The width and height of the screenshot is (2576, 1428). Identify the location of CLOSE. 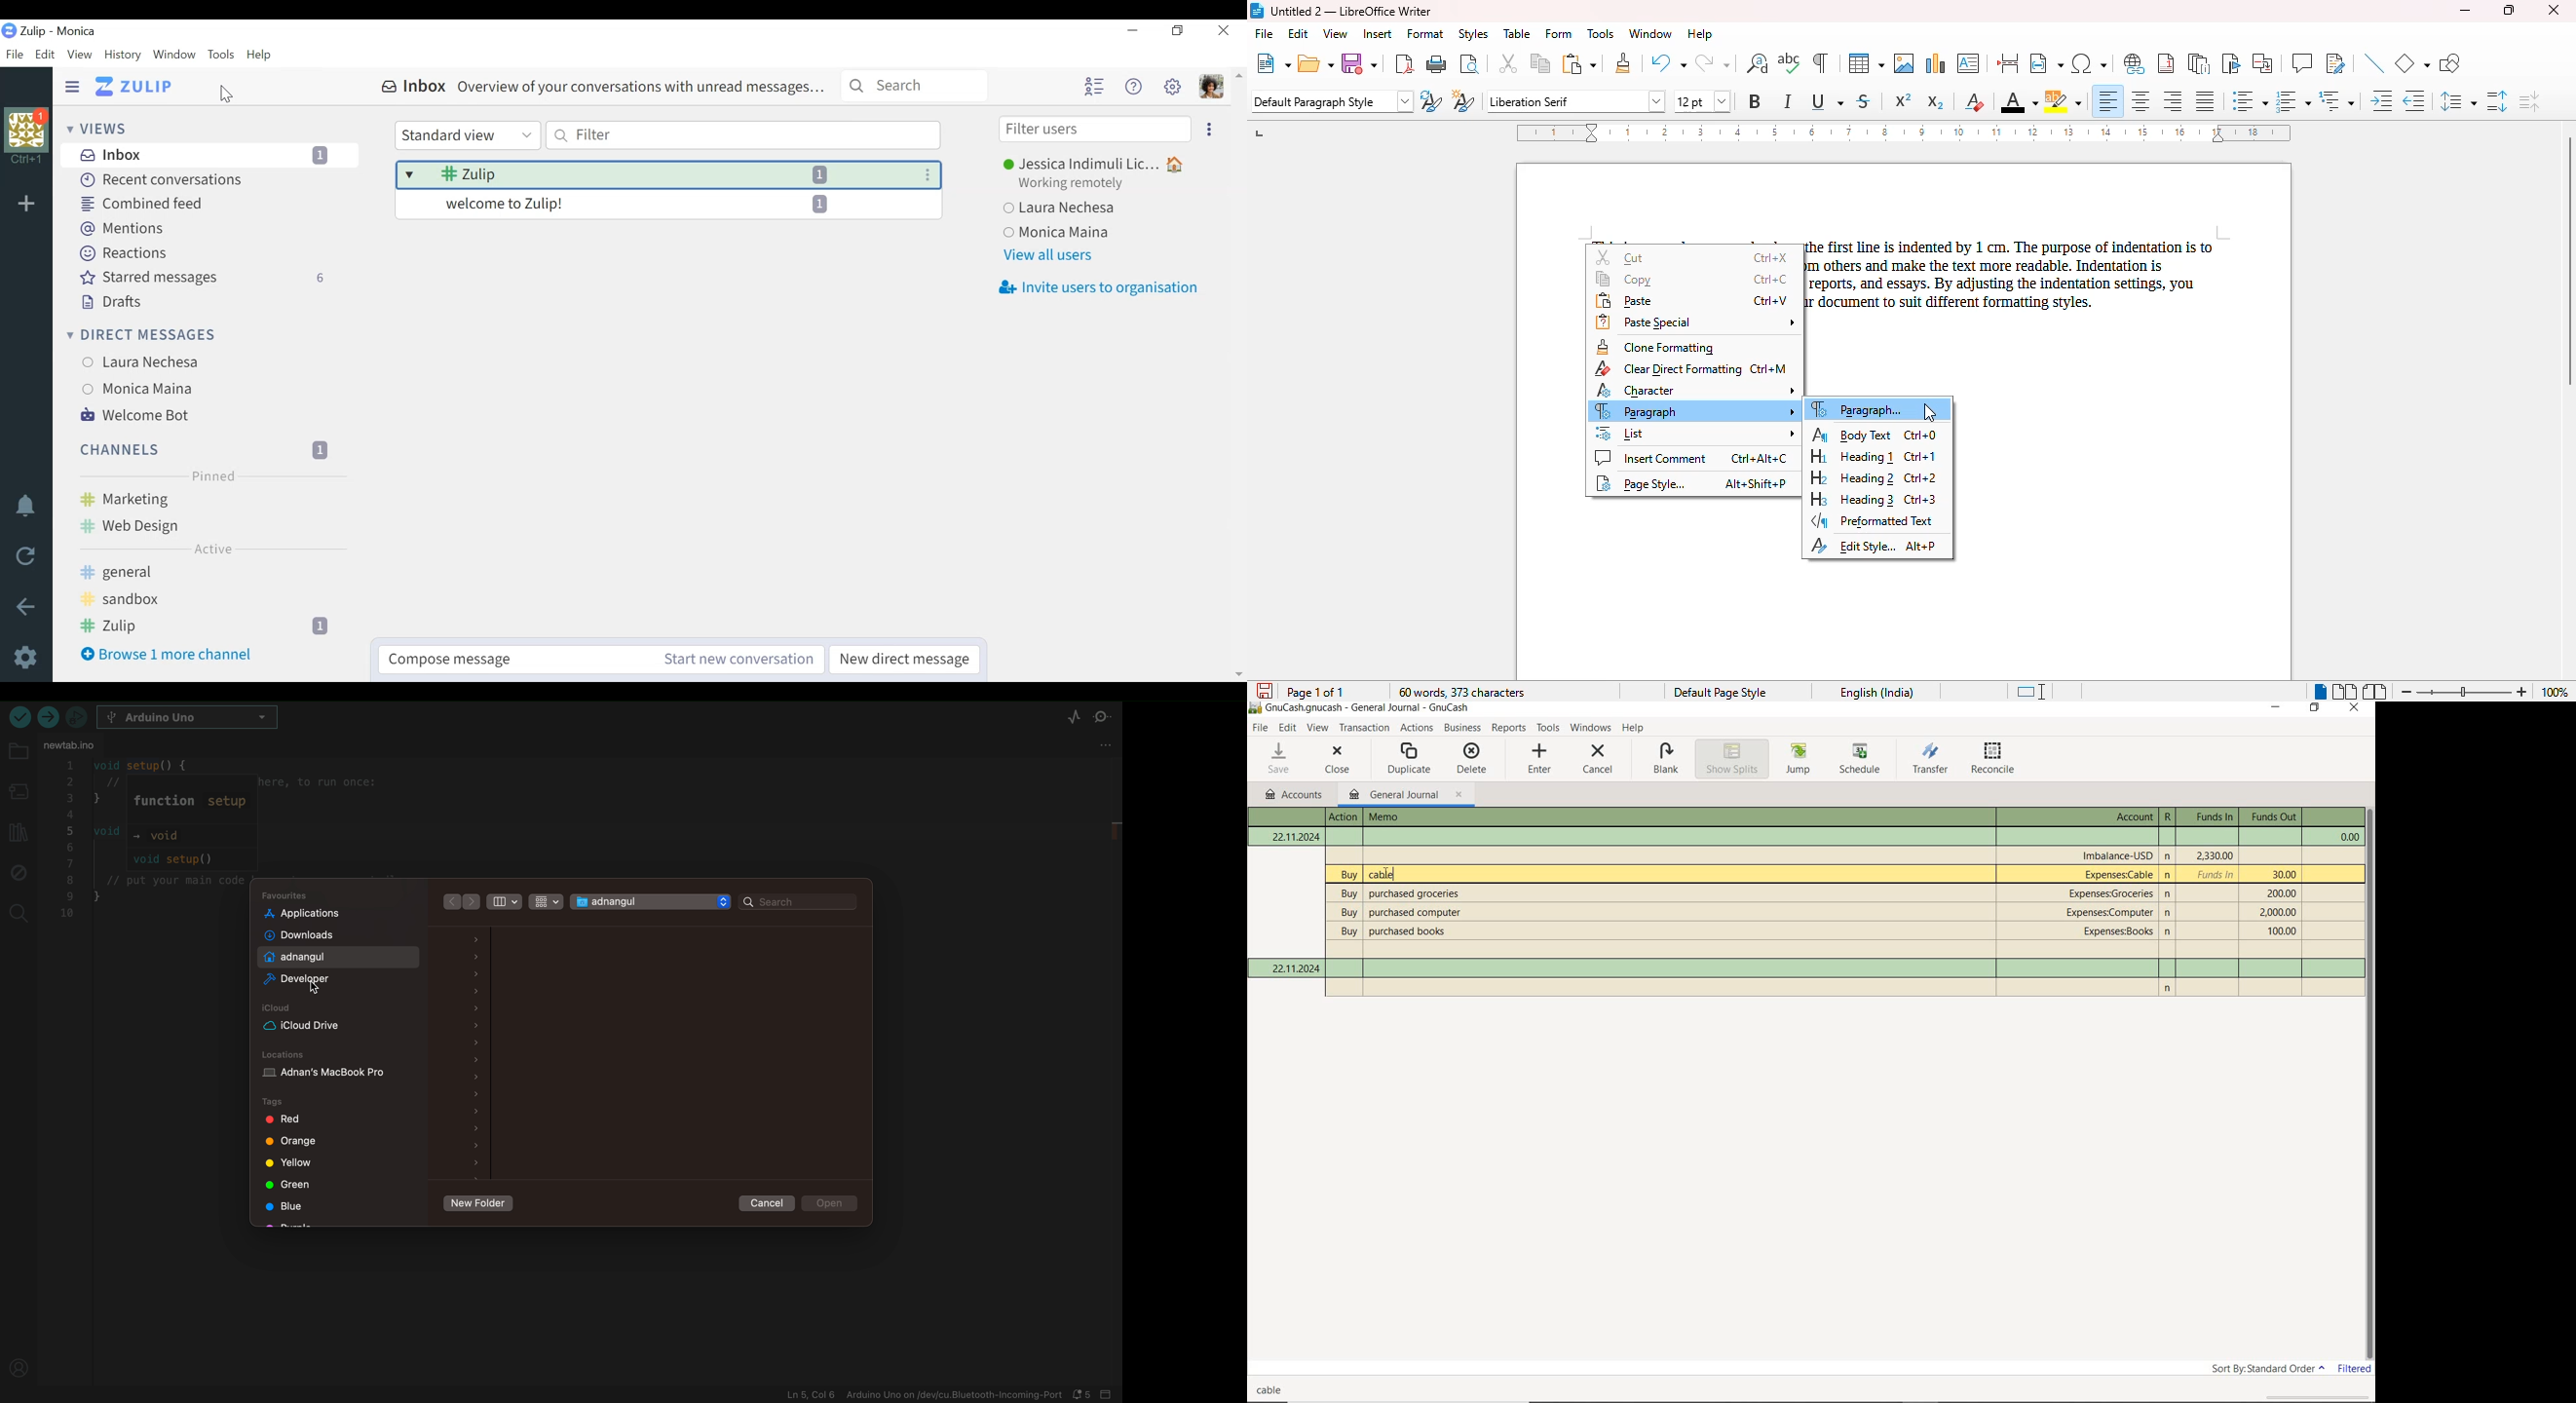
(2355, 708).